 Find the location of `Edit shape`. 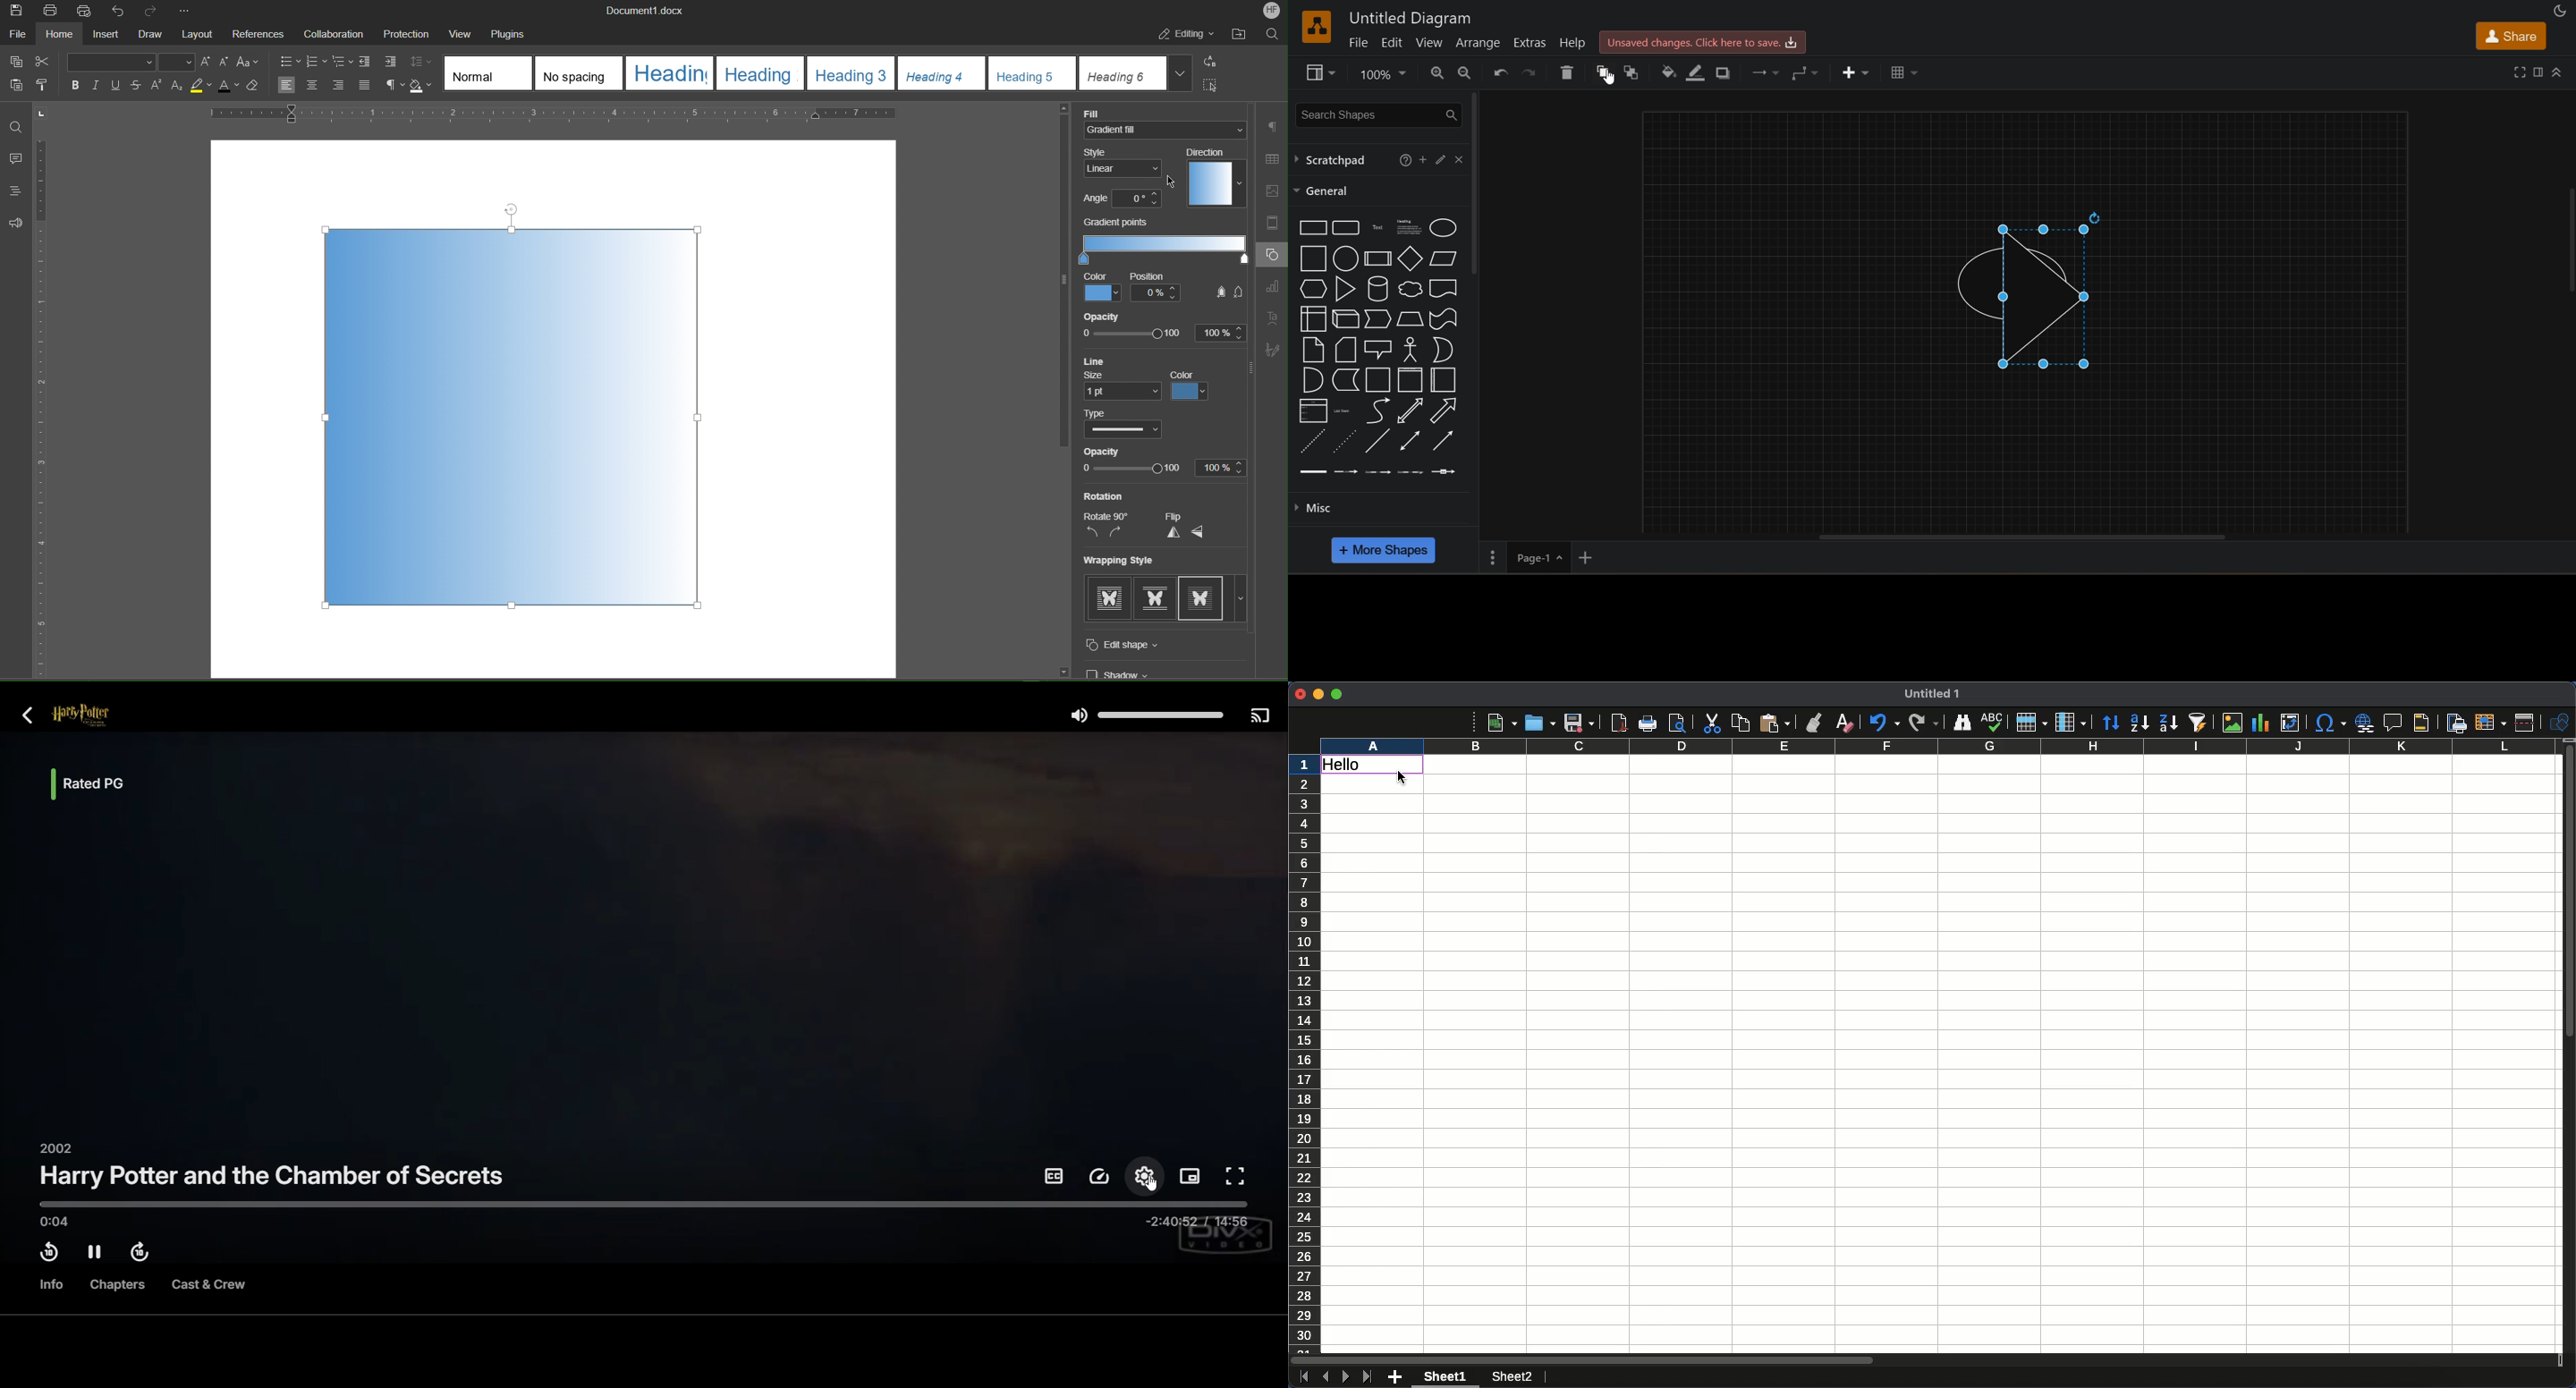

Edit shape is located at coordinates (1139, 644).